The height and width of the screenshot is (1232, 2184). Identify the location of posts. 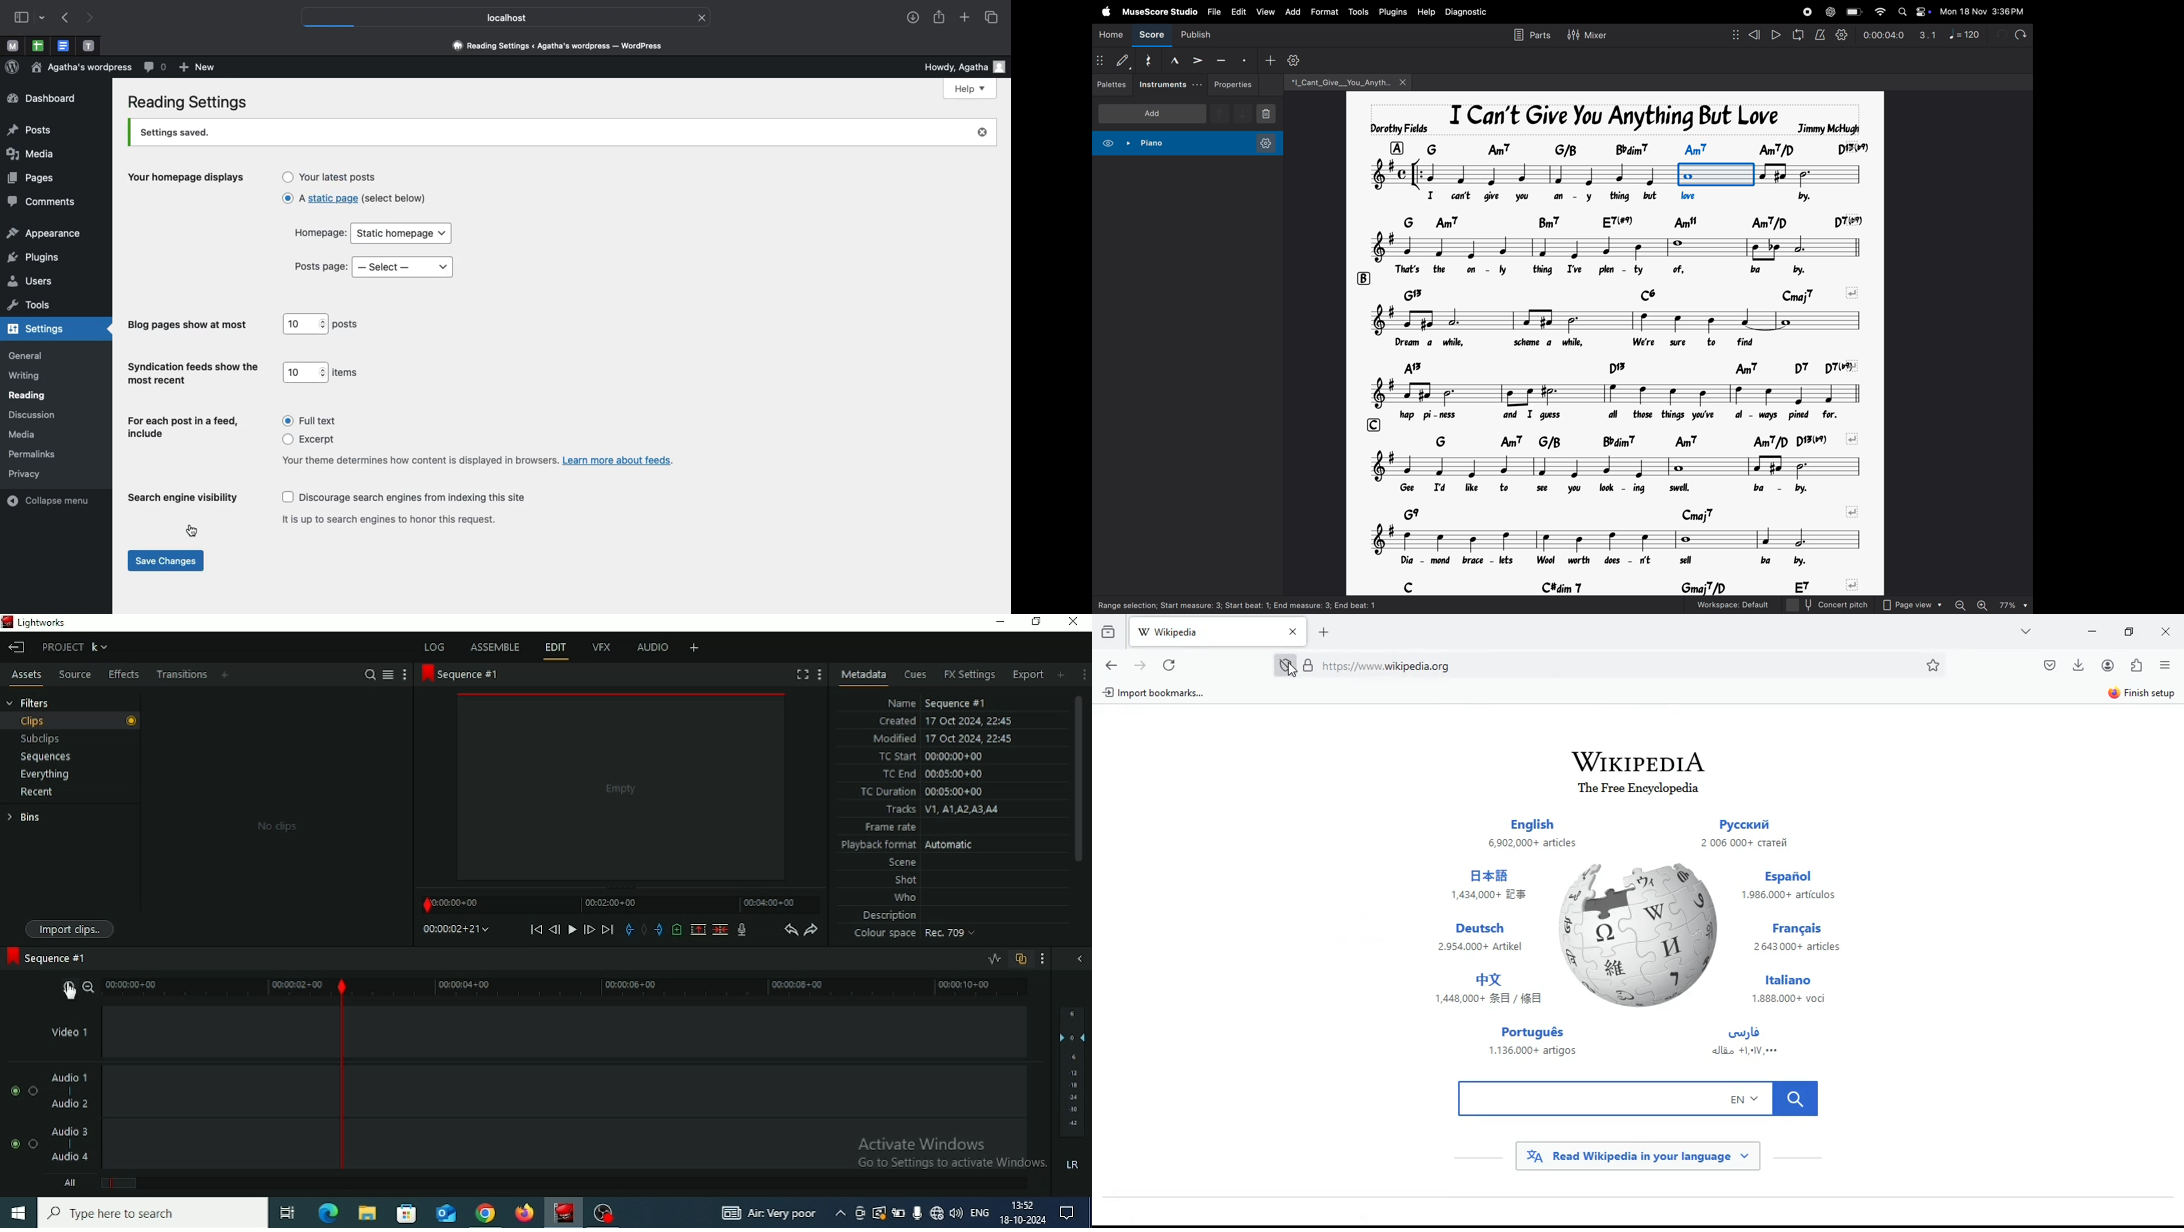
(348, 325).